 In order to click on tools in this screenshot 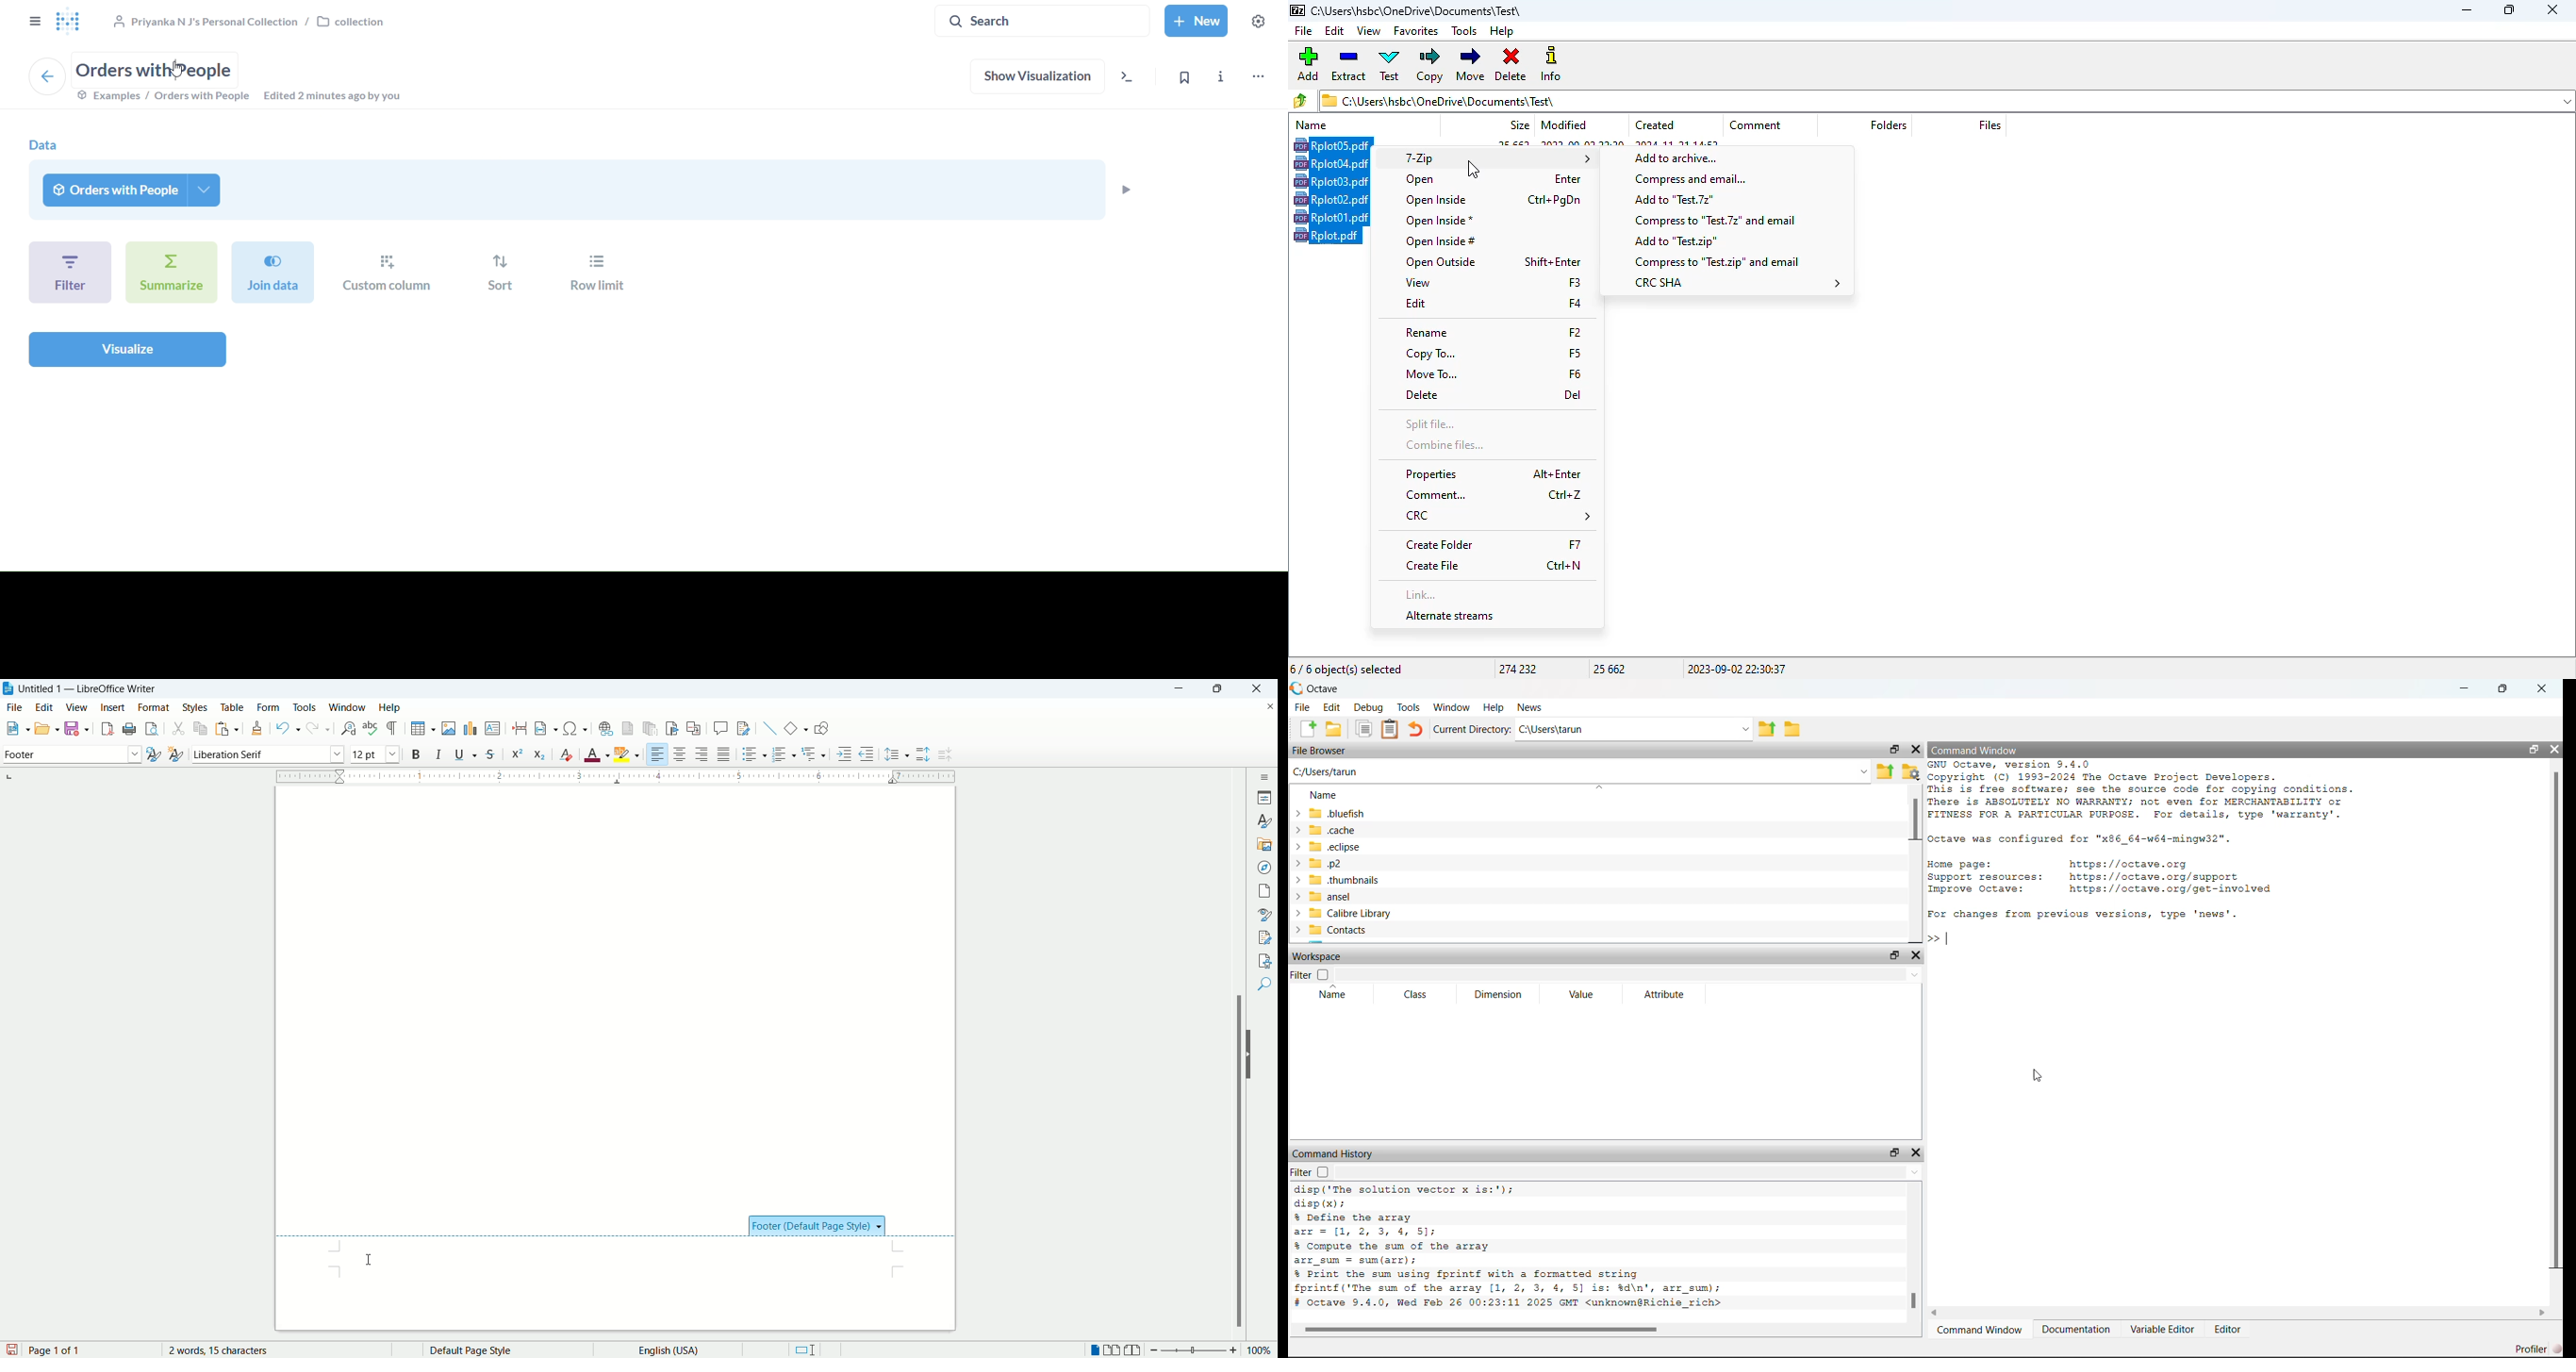, I will do `click(306, 706)`.